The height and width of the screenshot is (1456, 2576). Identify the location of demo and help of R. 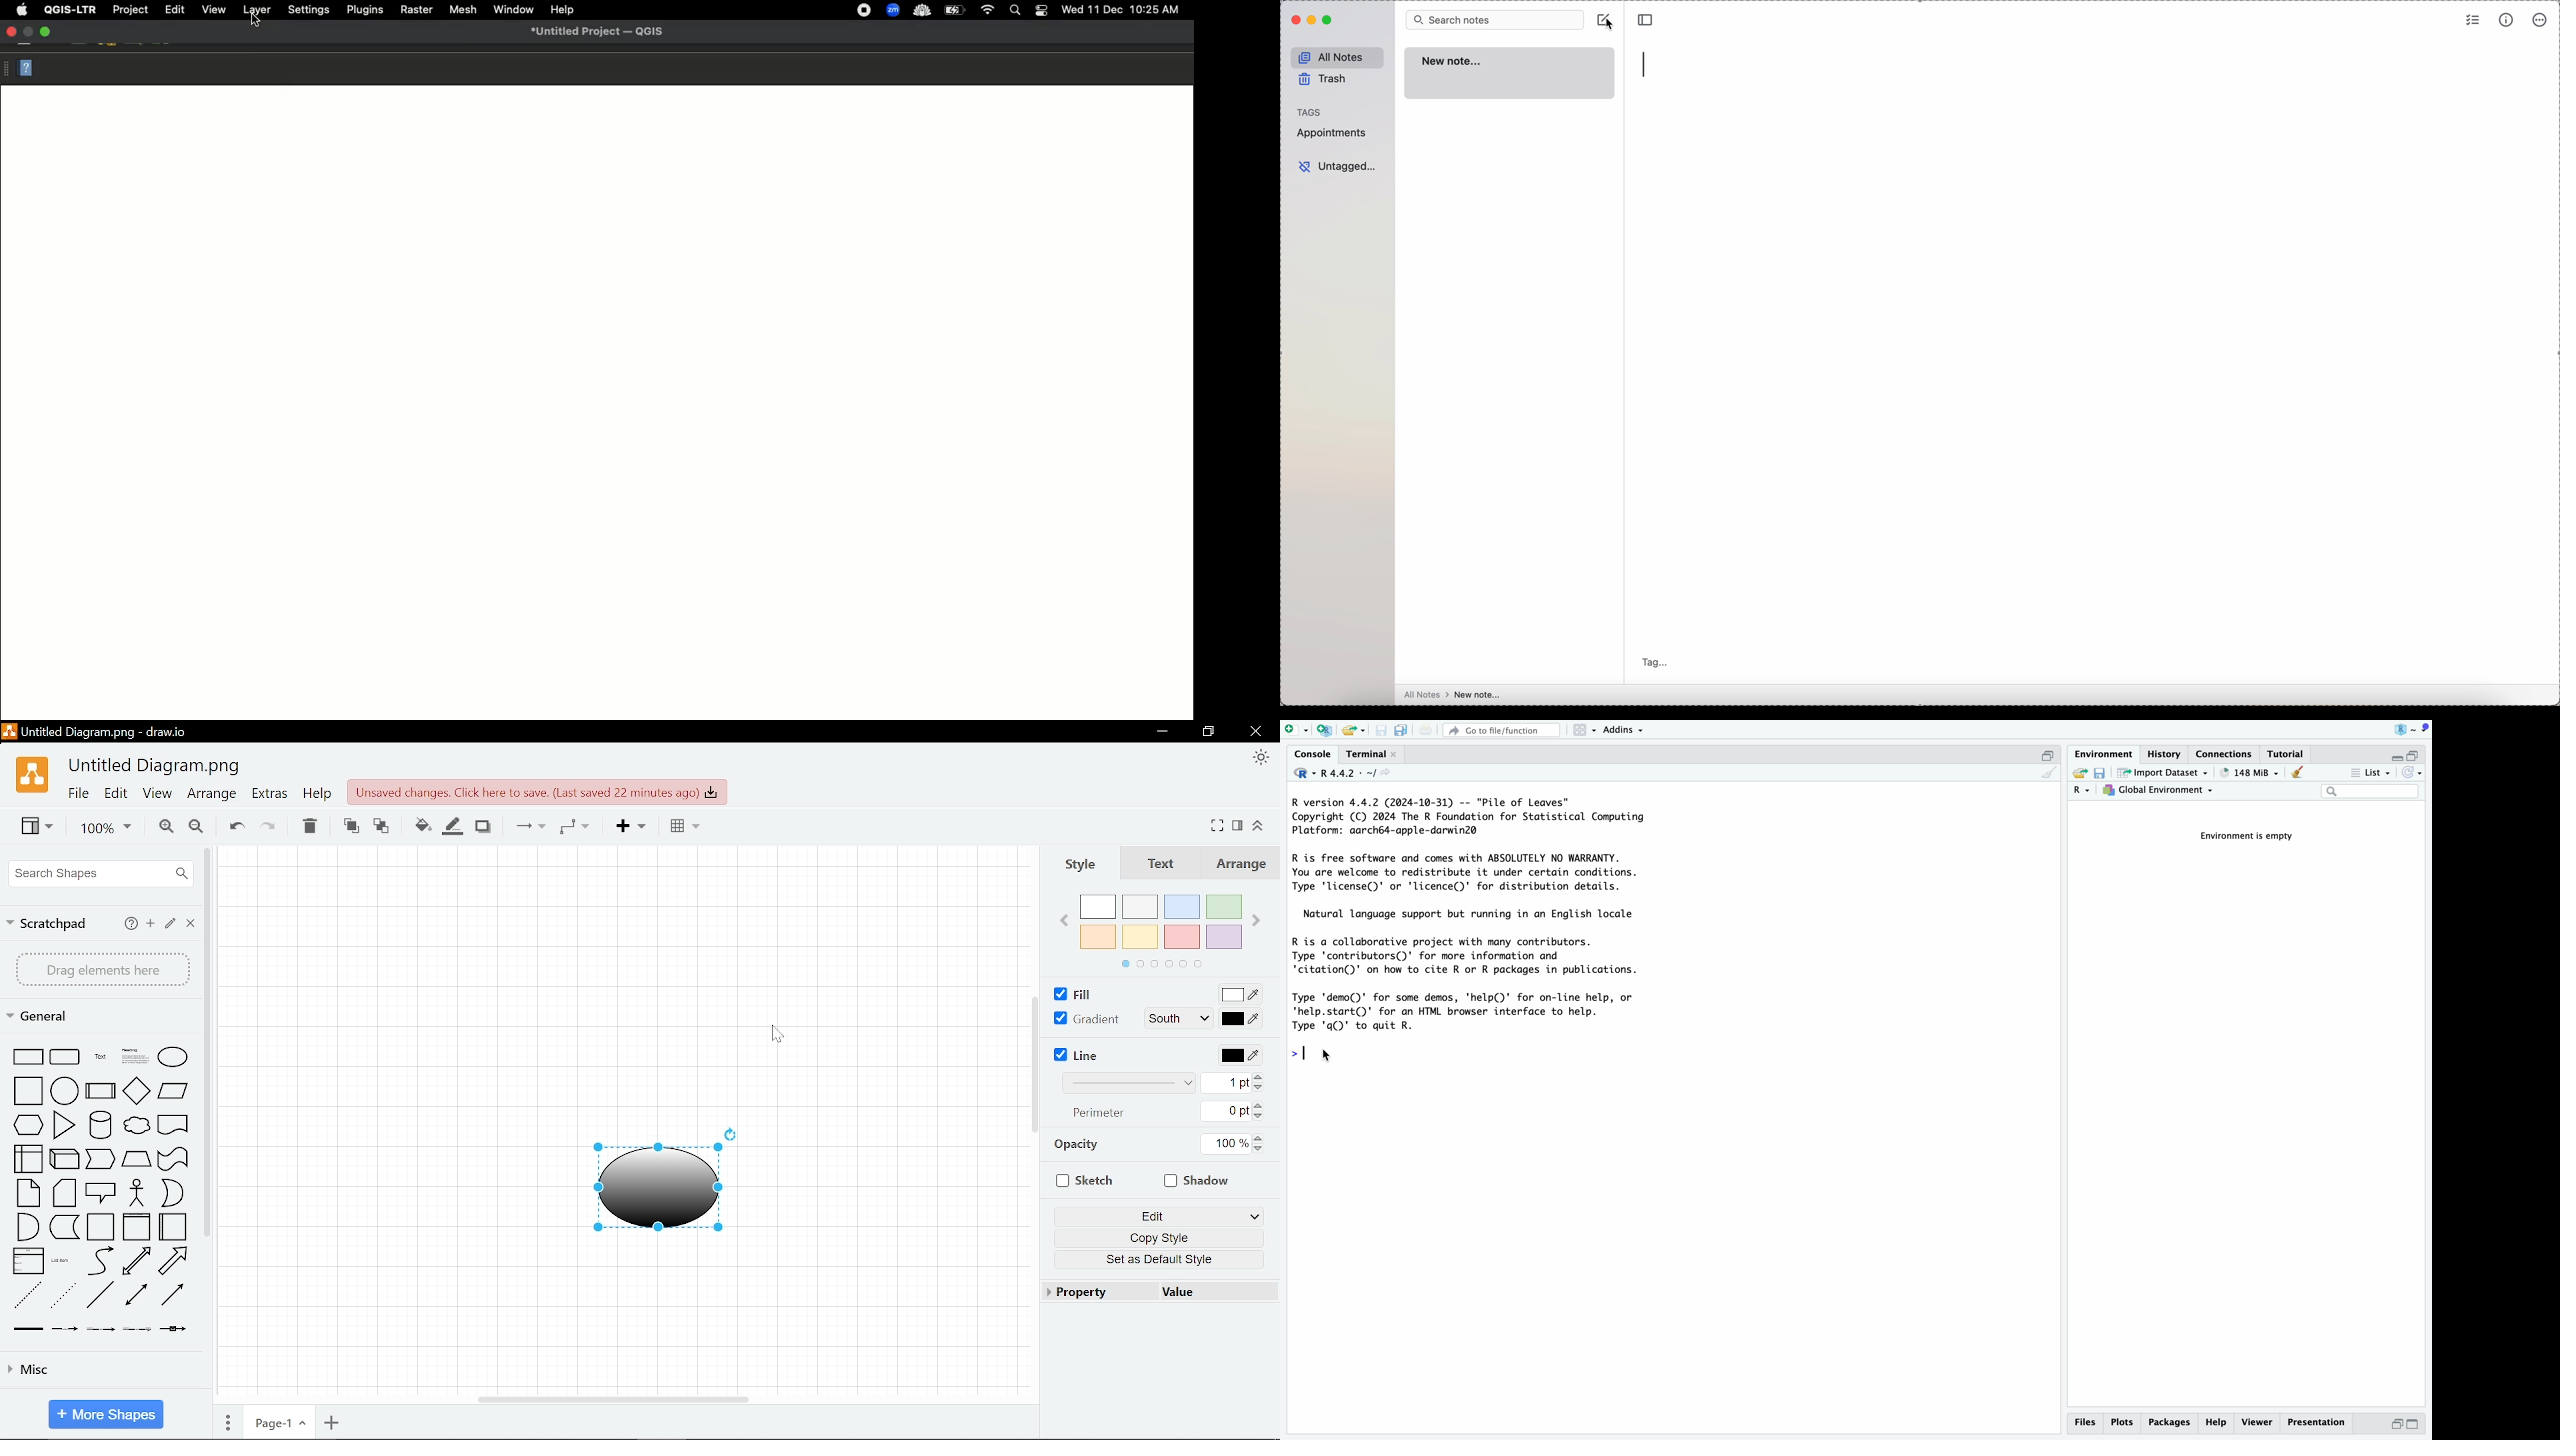
(1472, 1012).